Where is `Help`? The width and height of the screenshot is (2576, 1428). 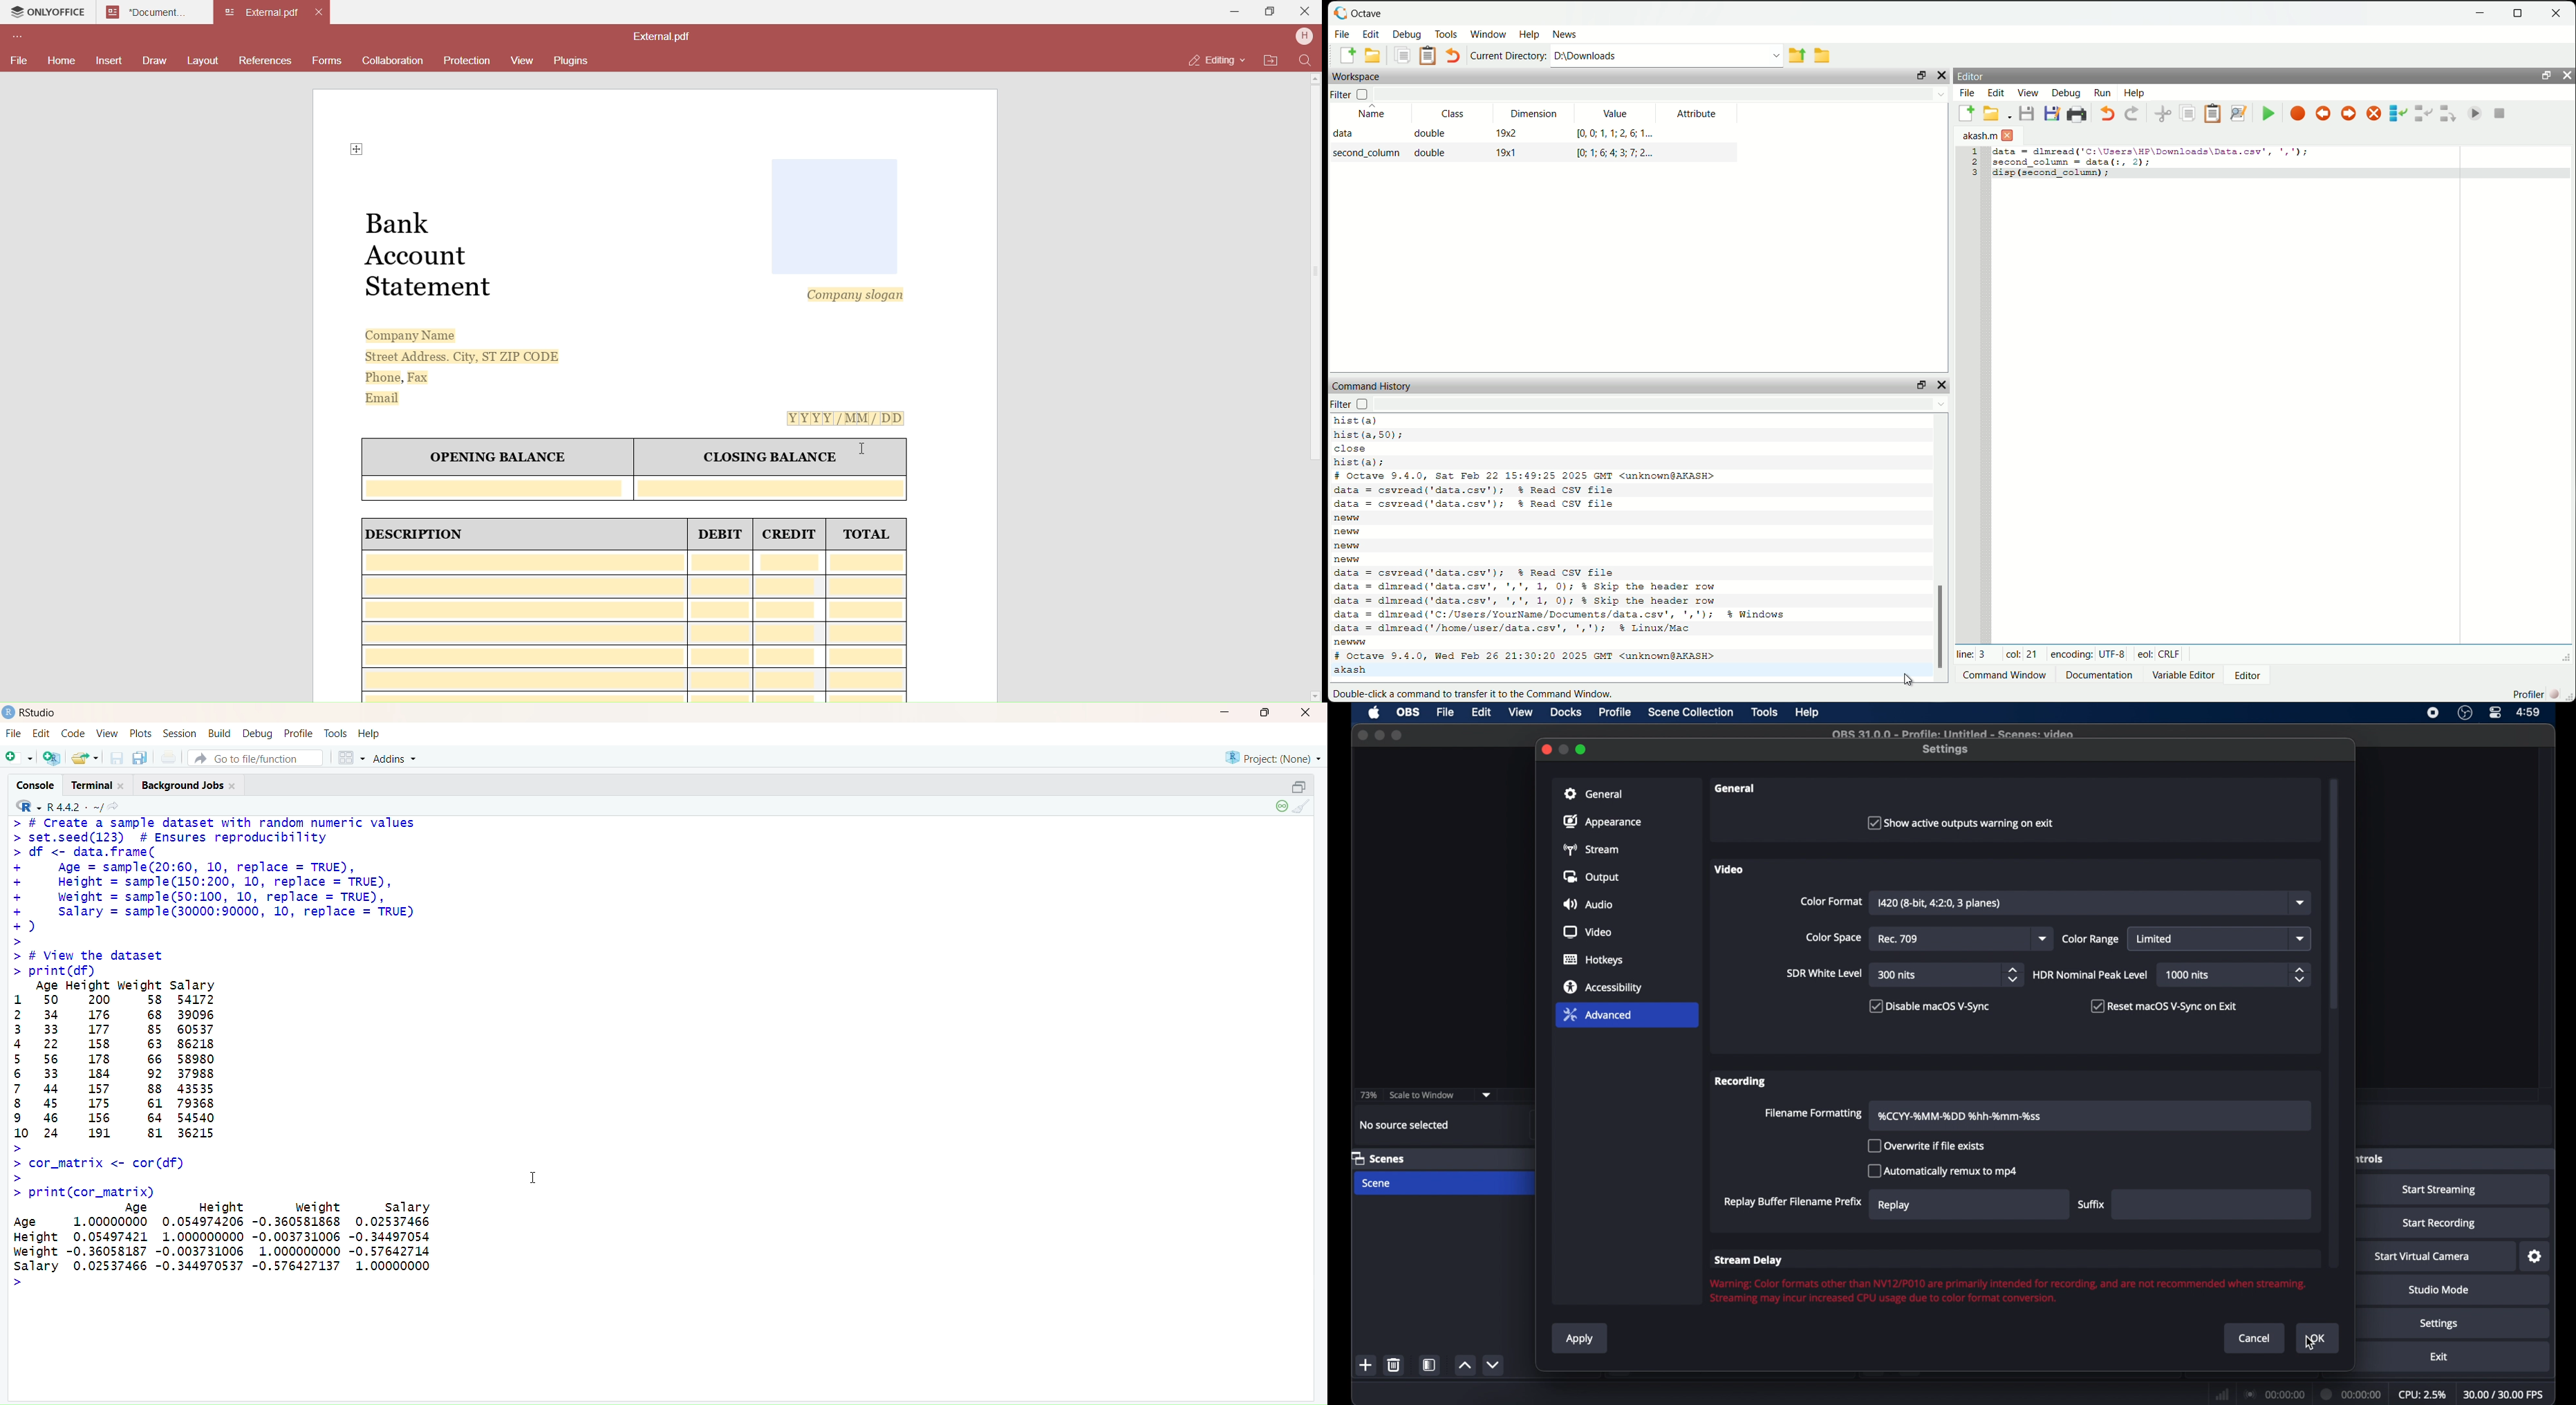
Help is located at coordinates (368, 731).